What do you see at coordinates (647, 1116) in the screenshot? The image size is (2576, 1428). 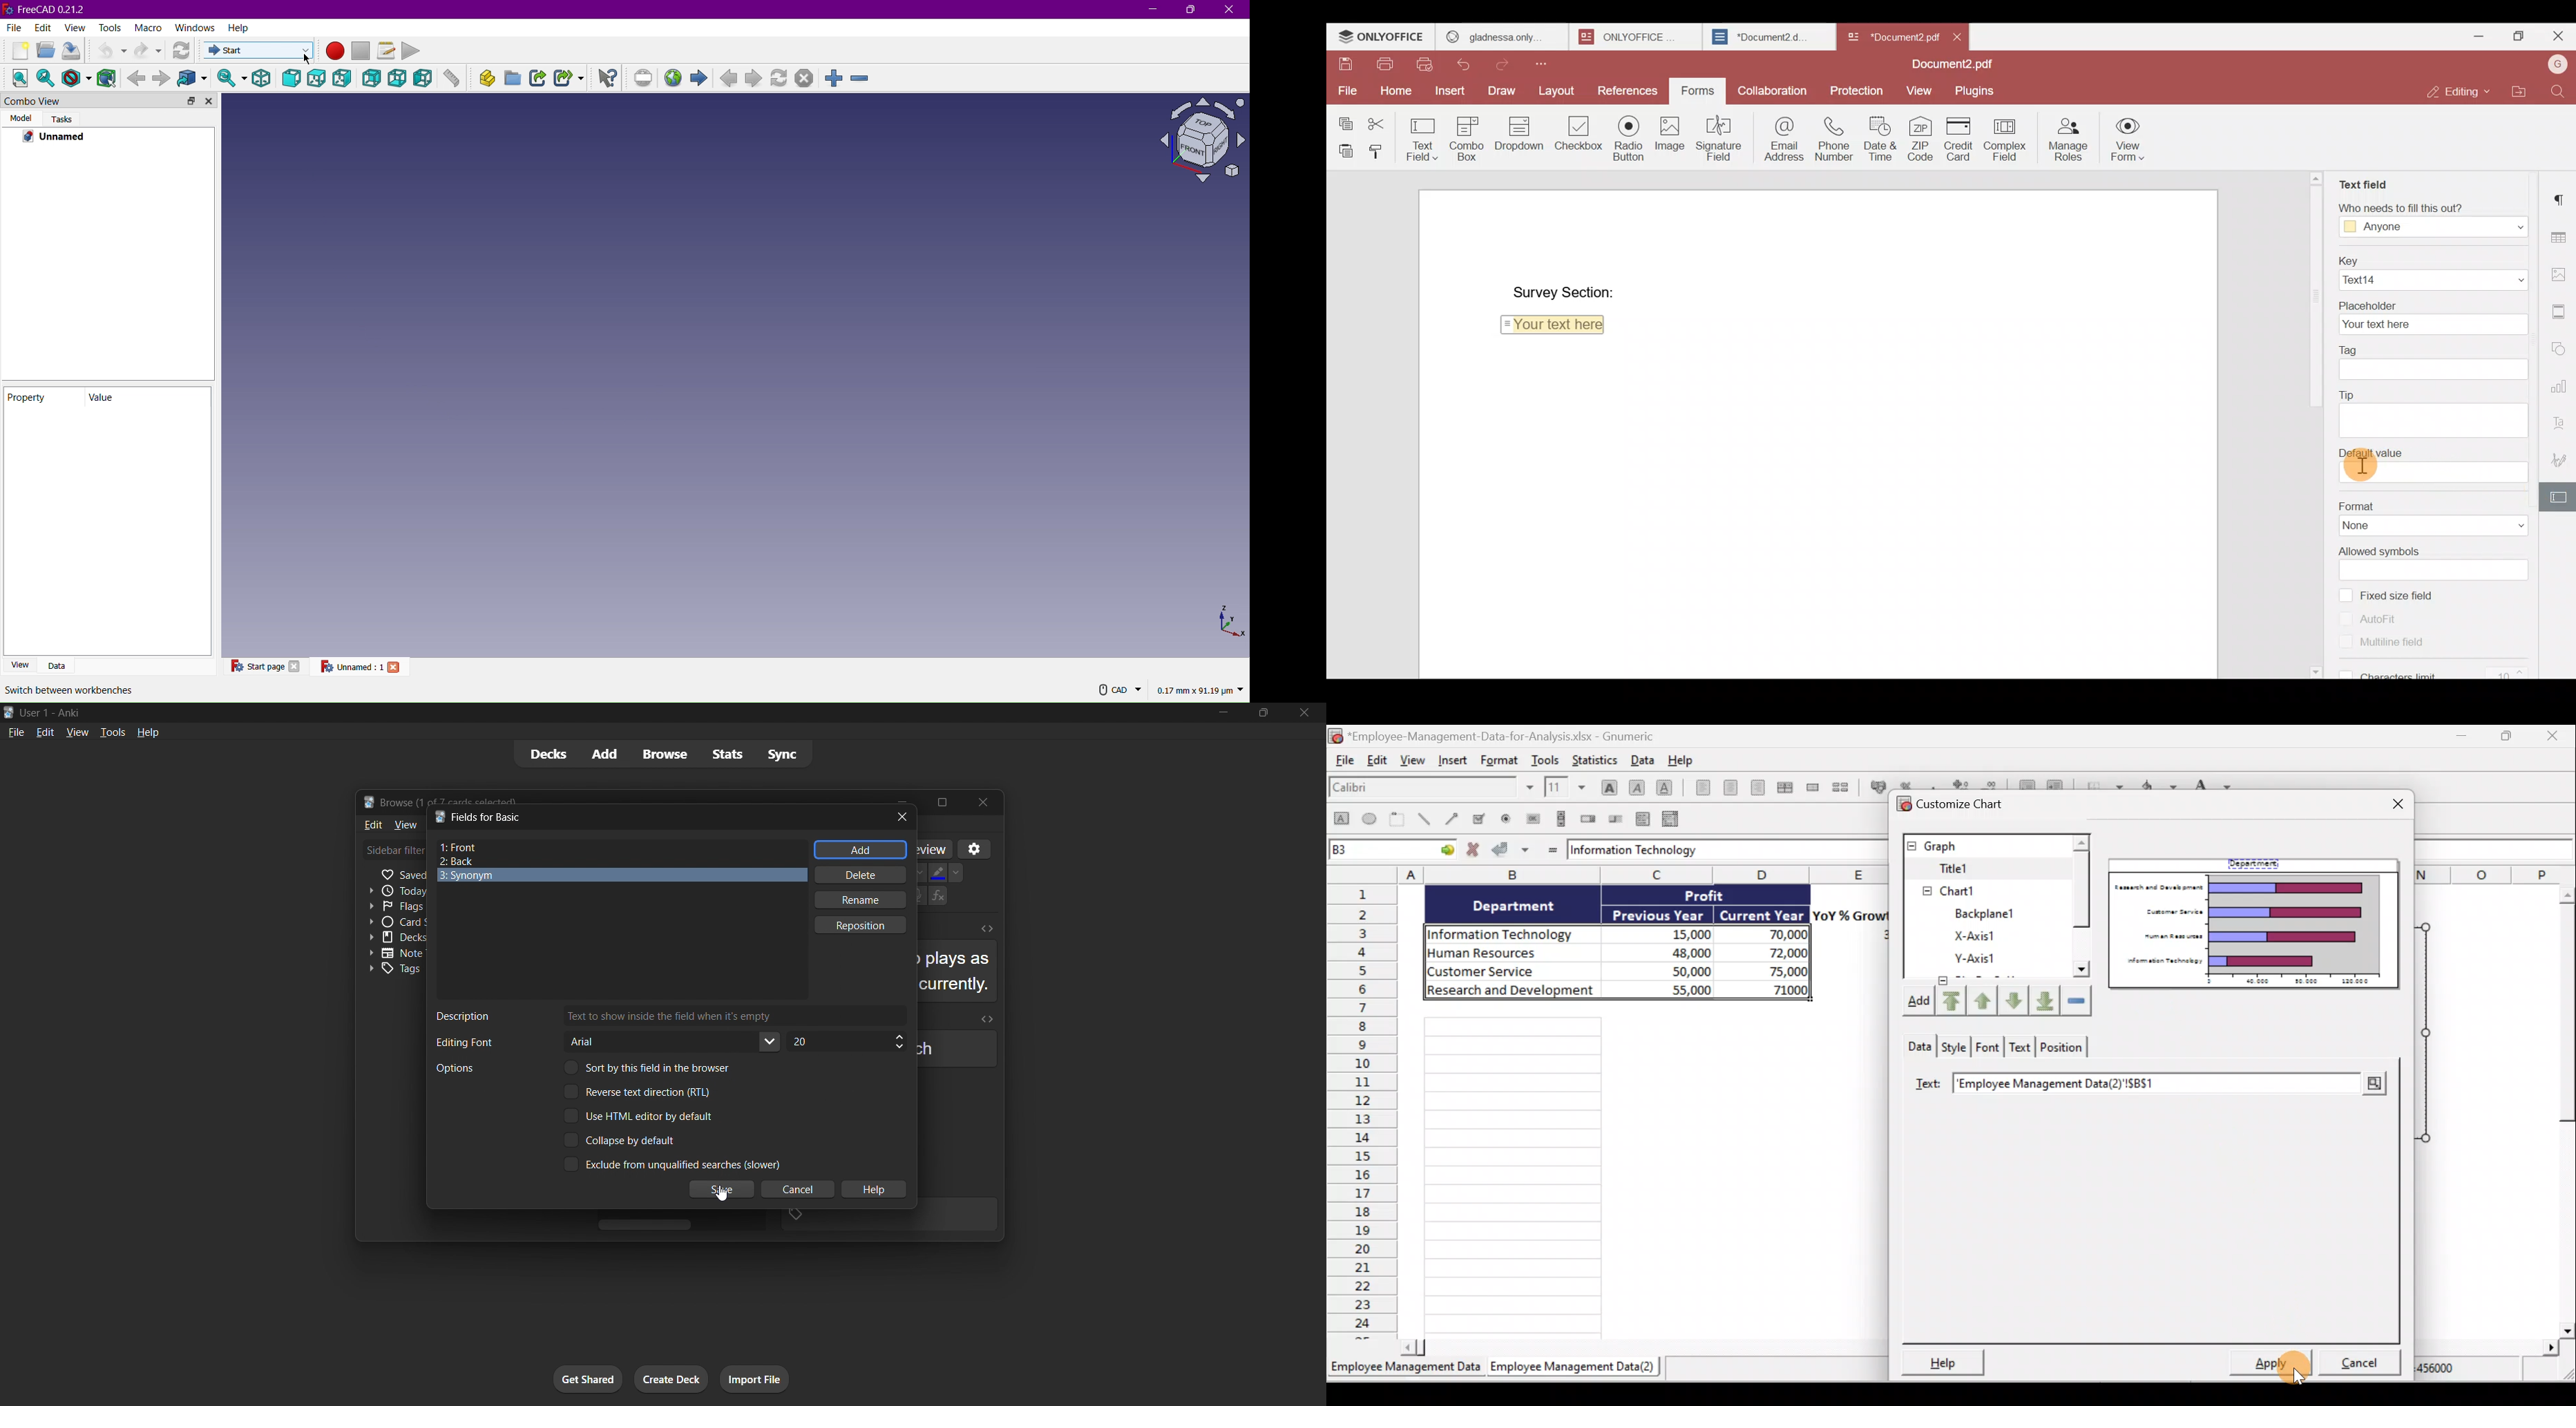 I see `Use HTML editor by default` at bounding box center [647, 1116].